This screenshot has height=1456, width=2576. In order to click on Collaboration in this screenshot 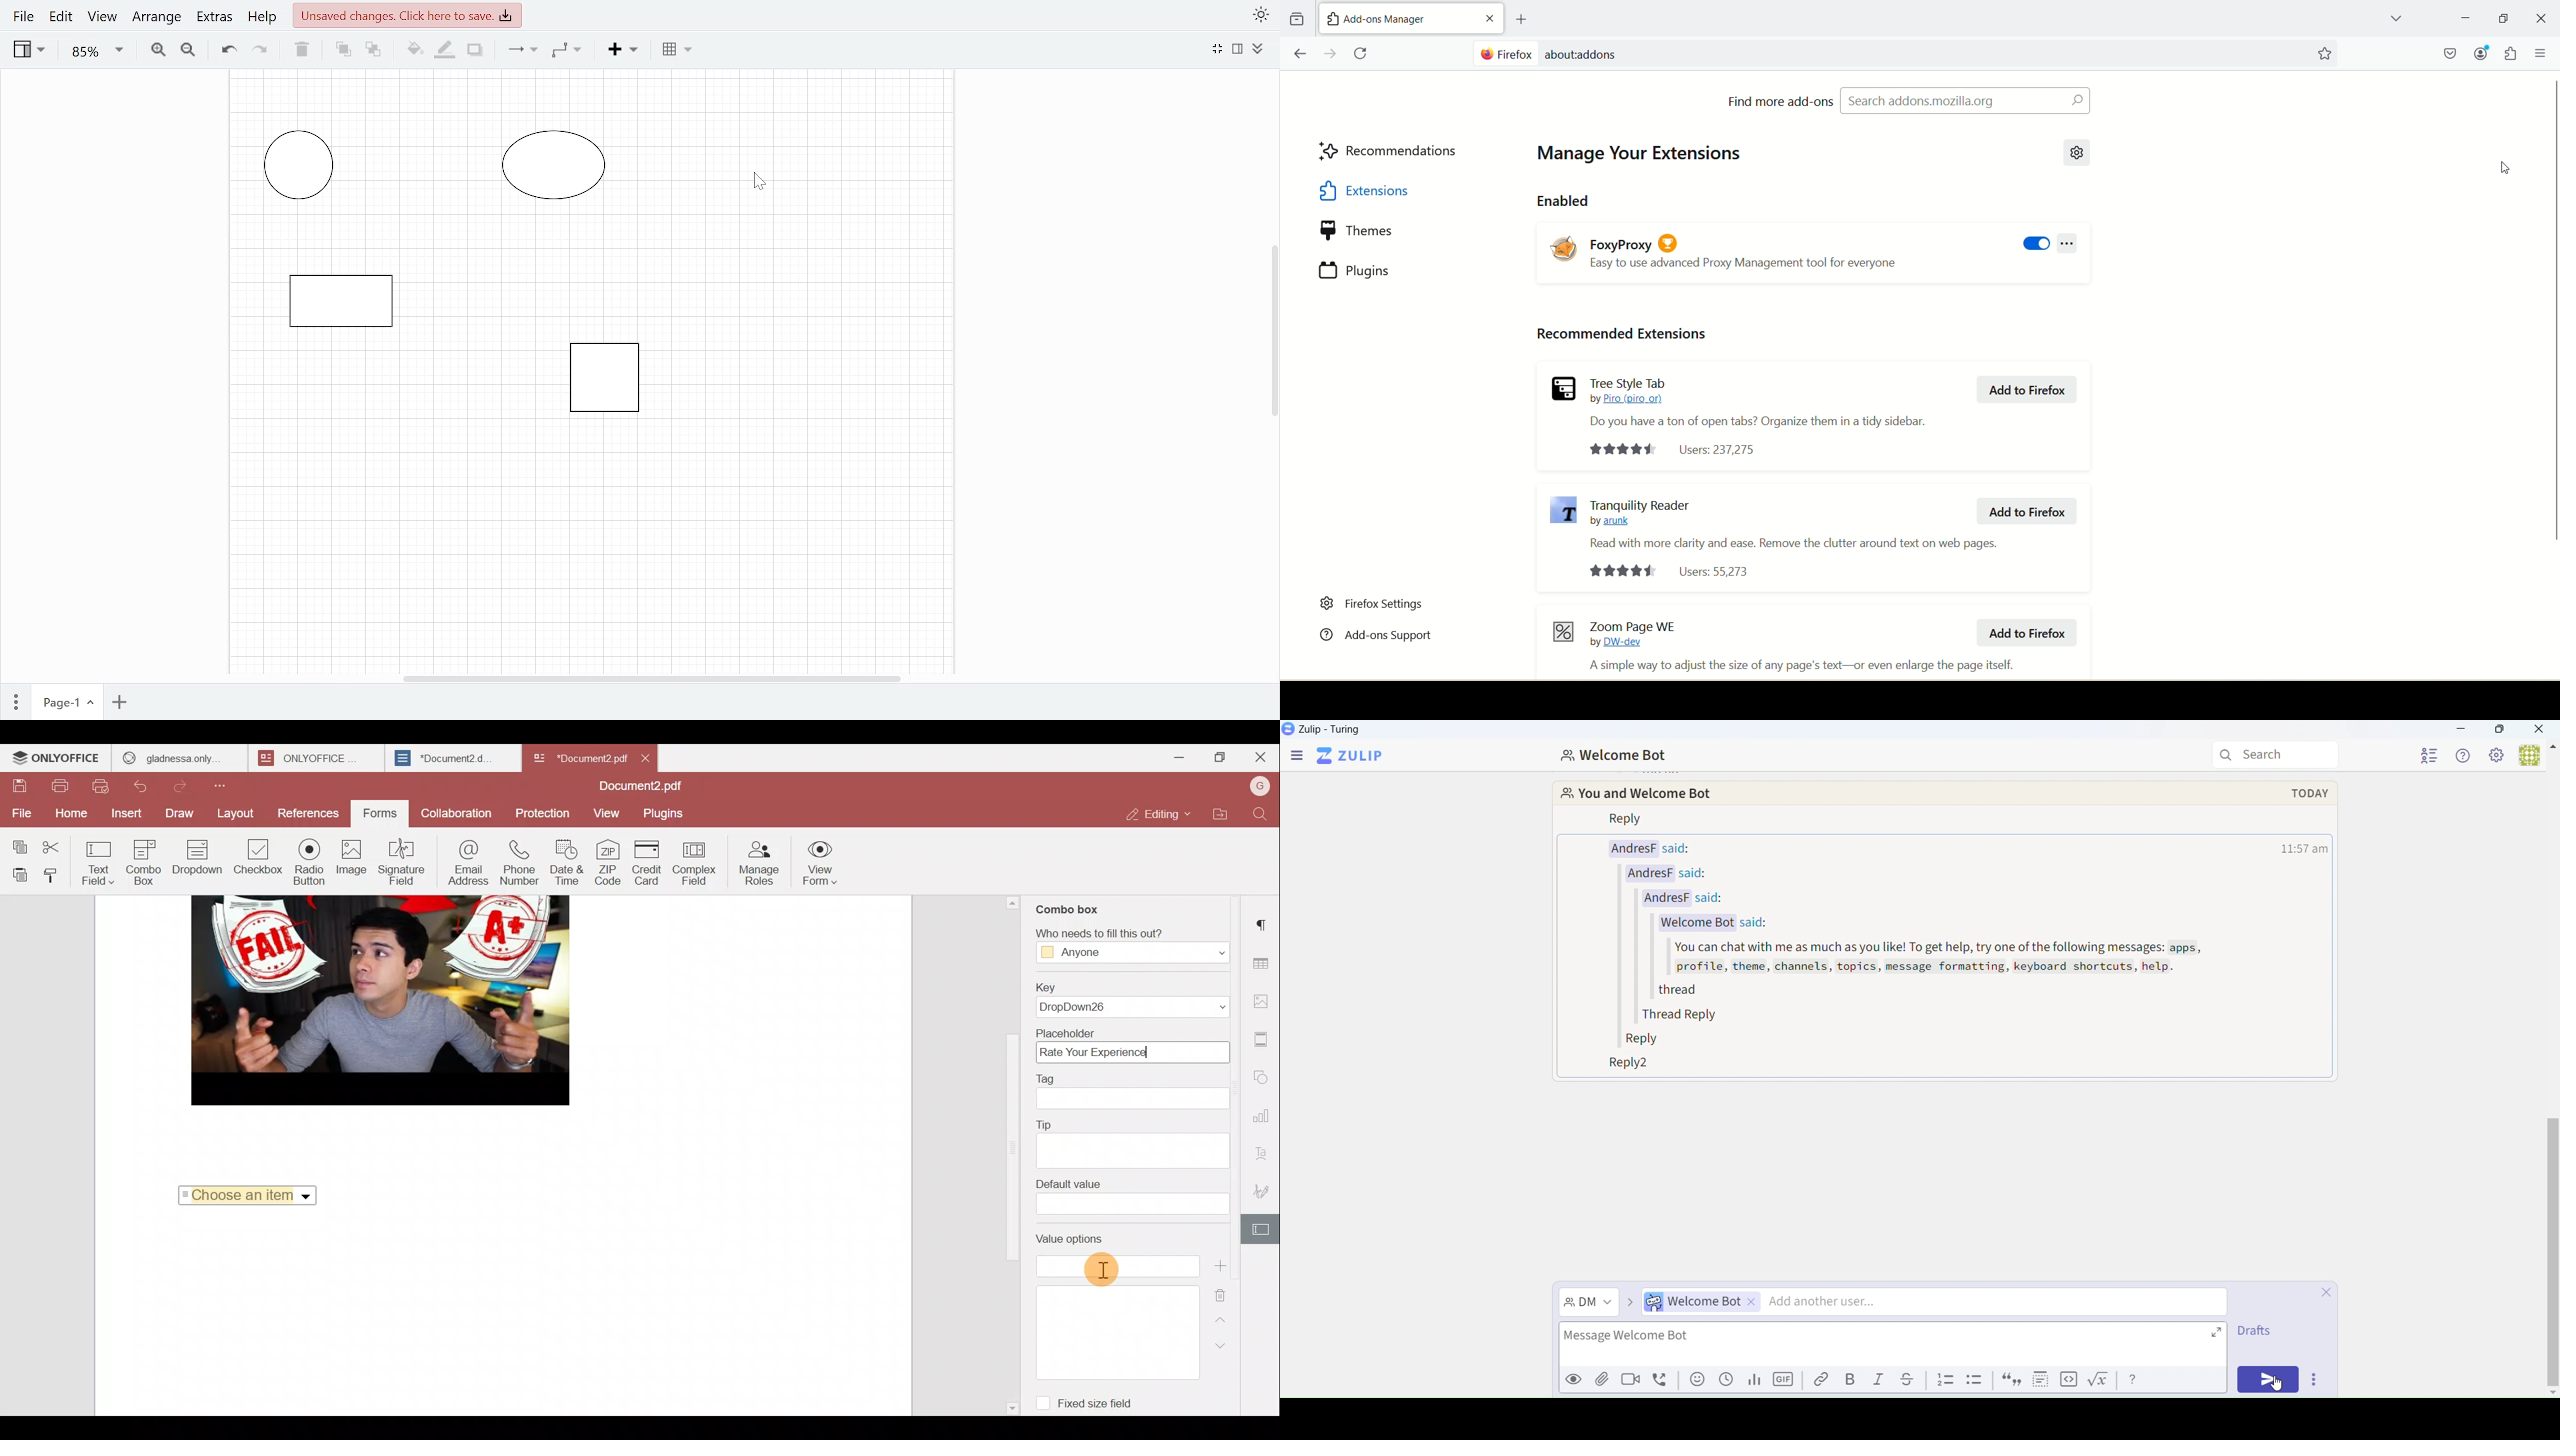, I will do `click(455, 813)`.